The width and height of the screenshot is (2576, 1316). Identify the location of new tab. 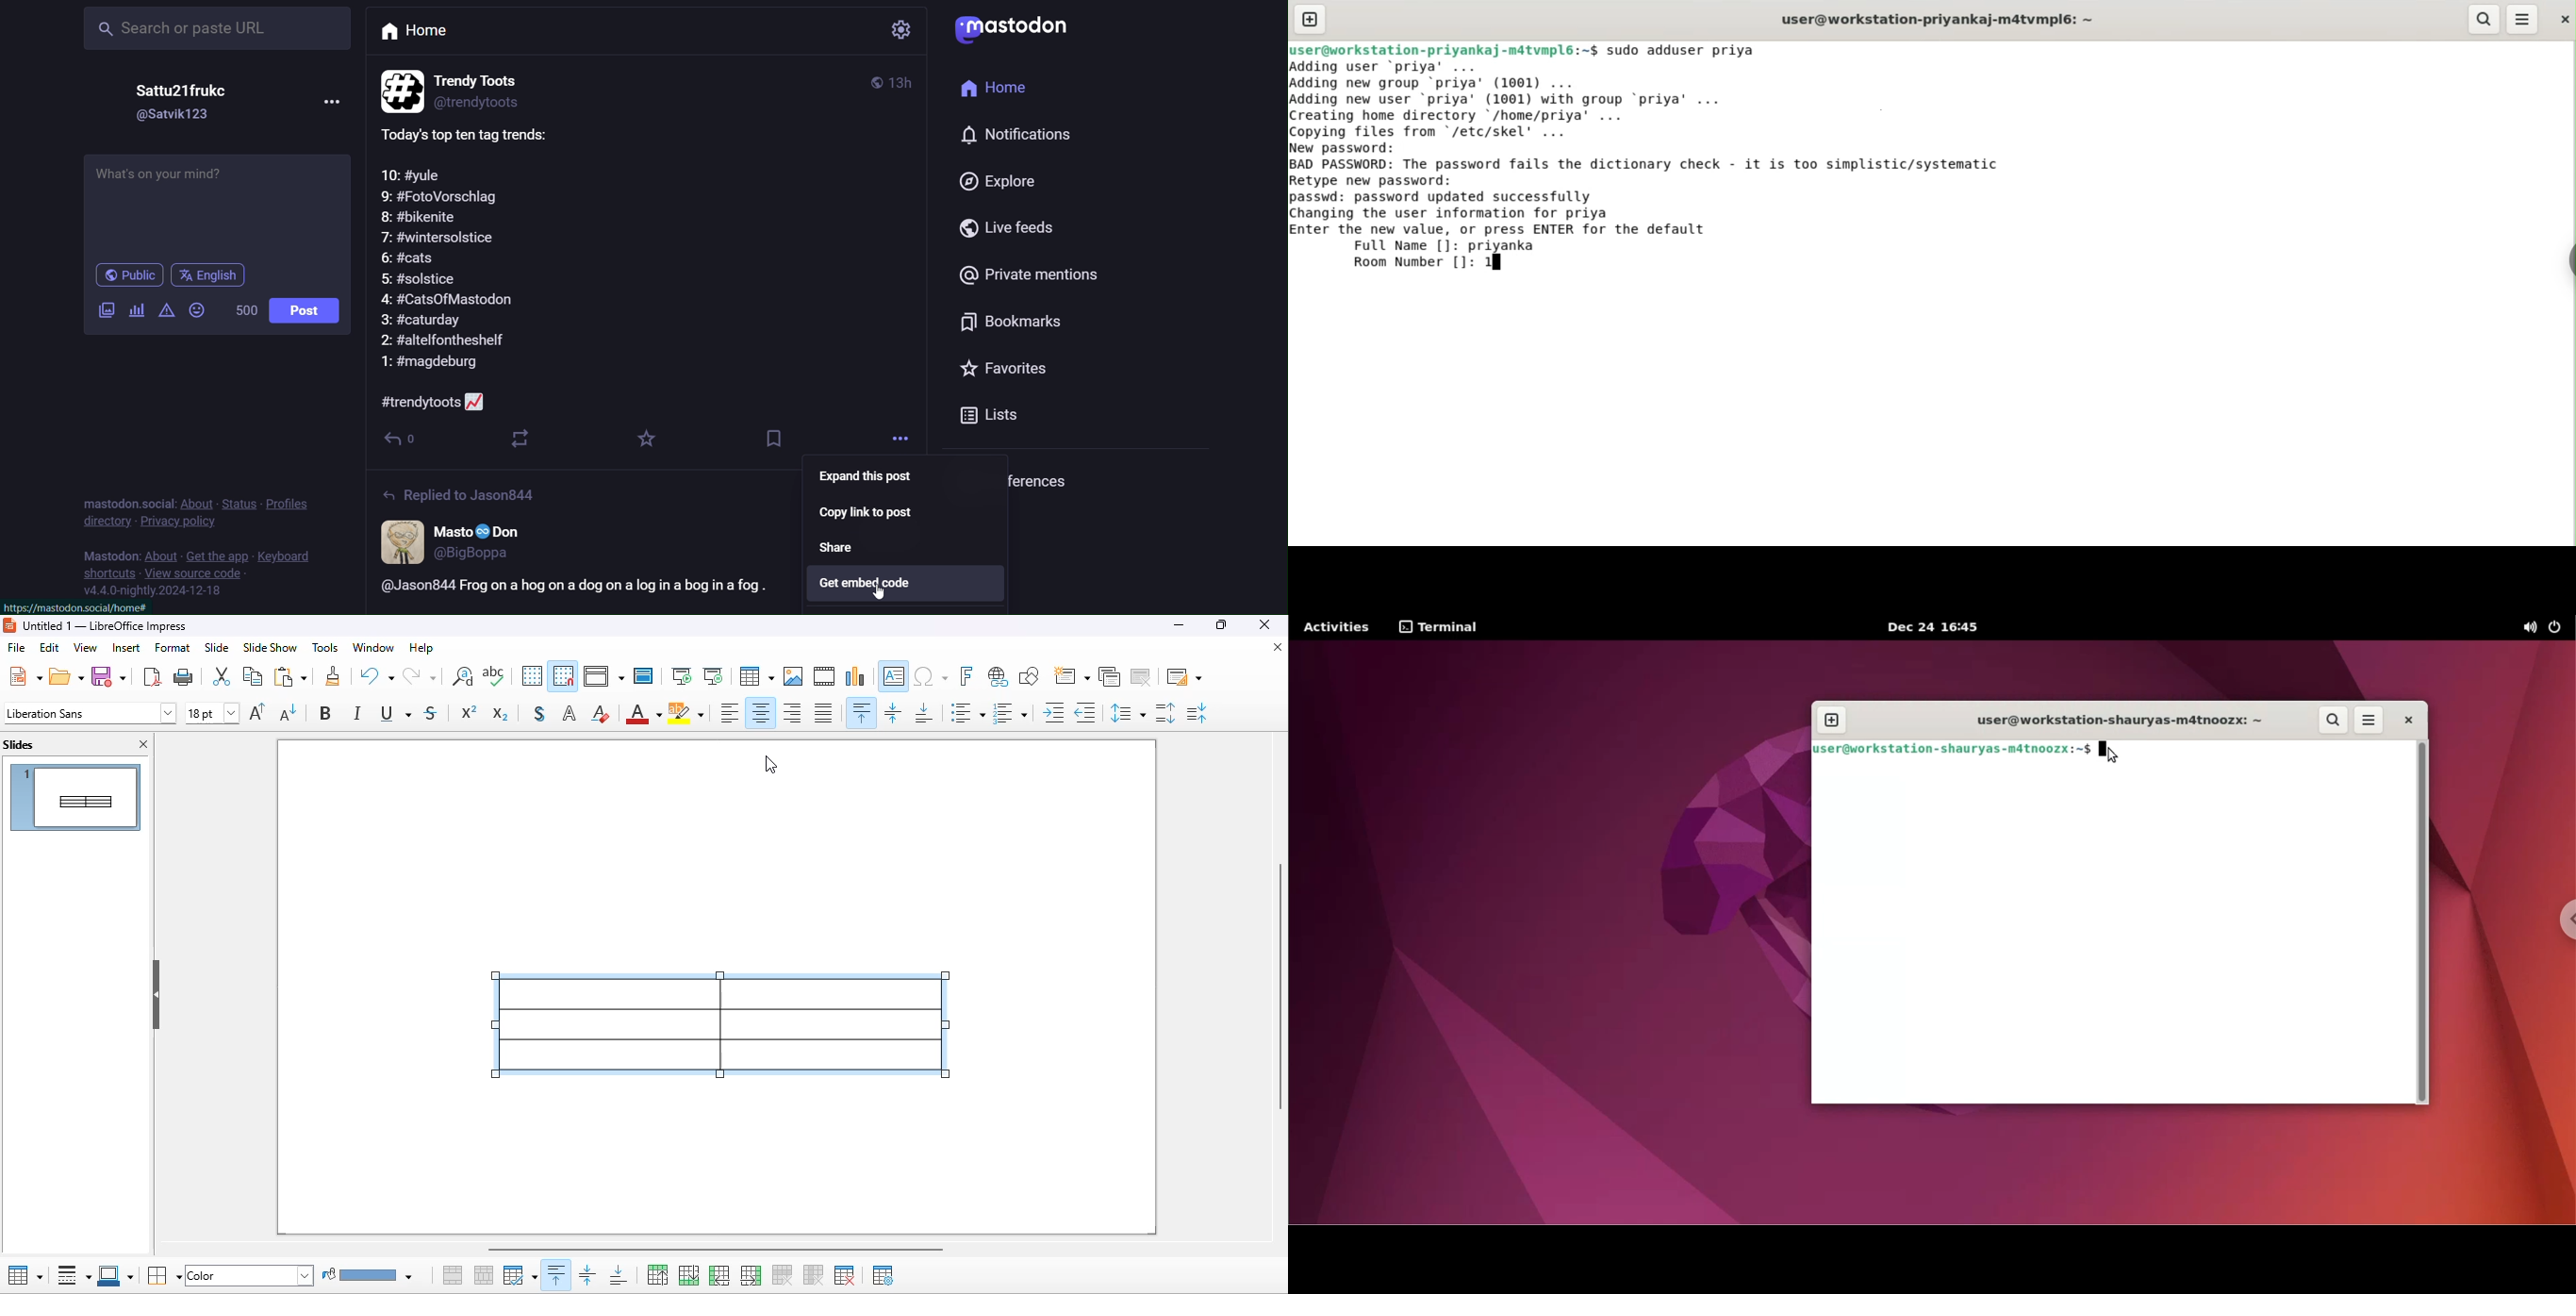
(1310, 19).